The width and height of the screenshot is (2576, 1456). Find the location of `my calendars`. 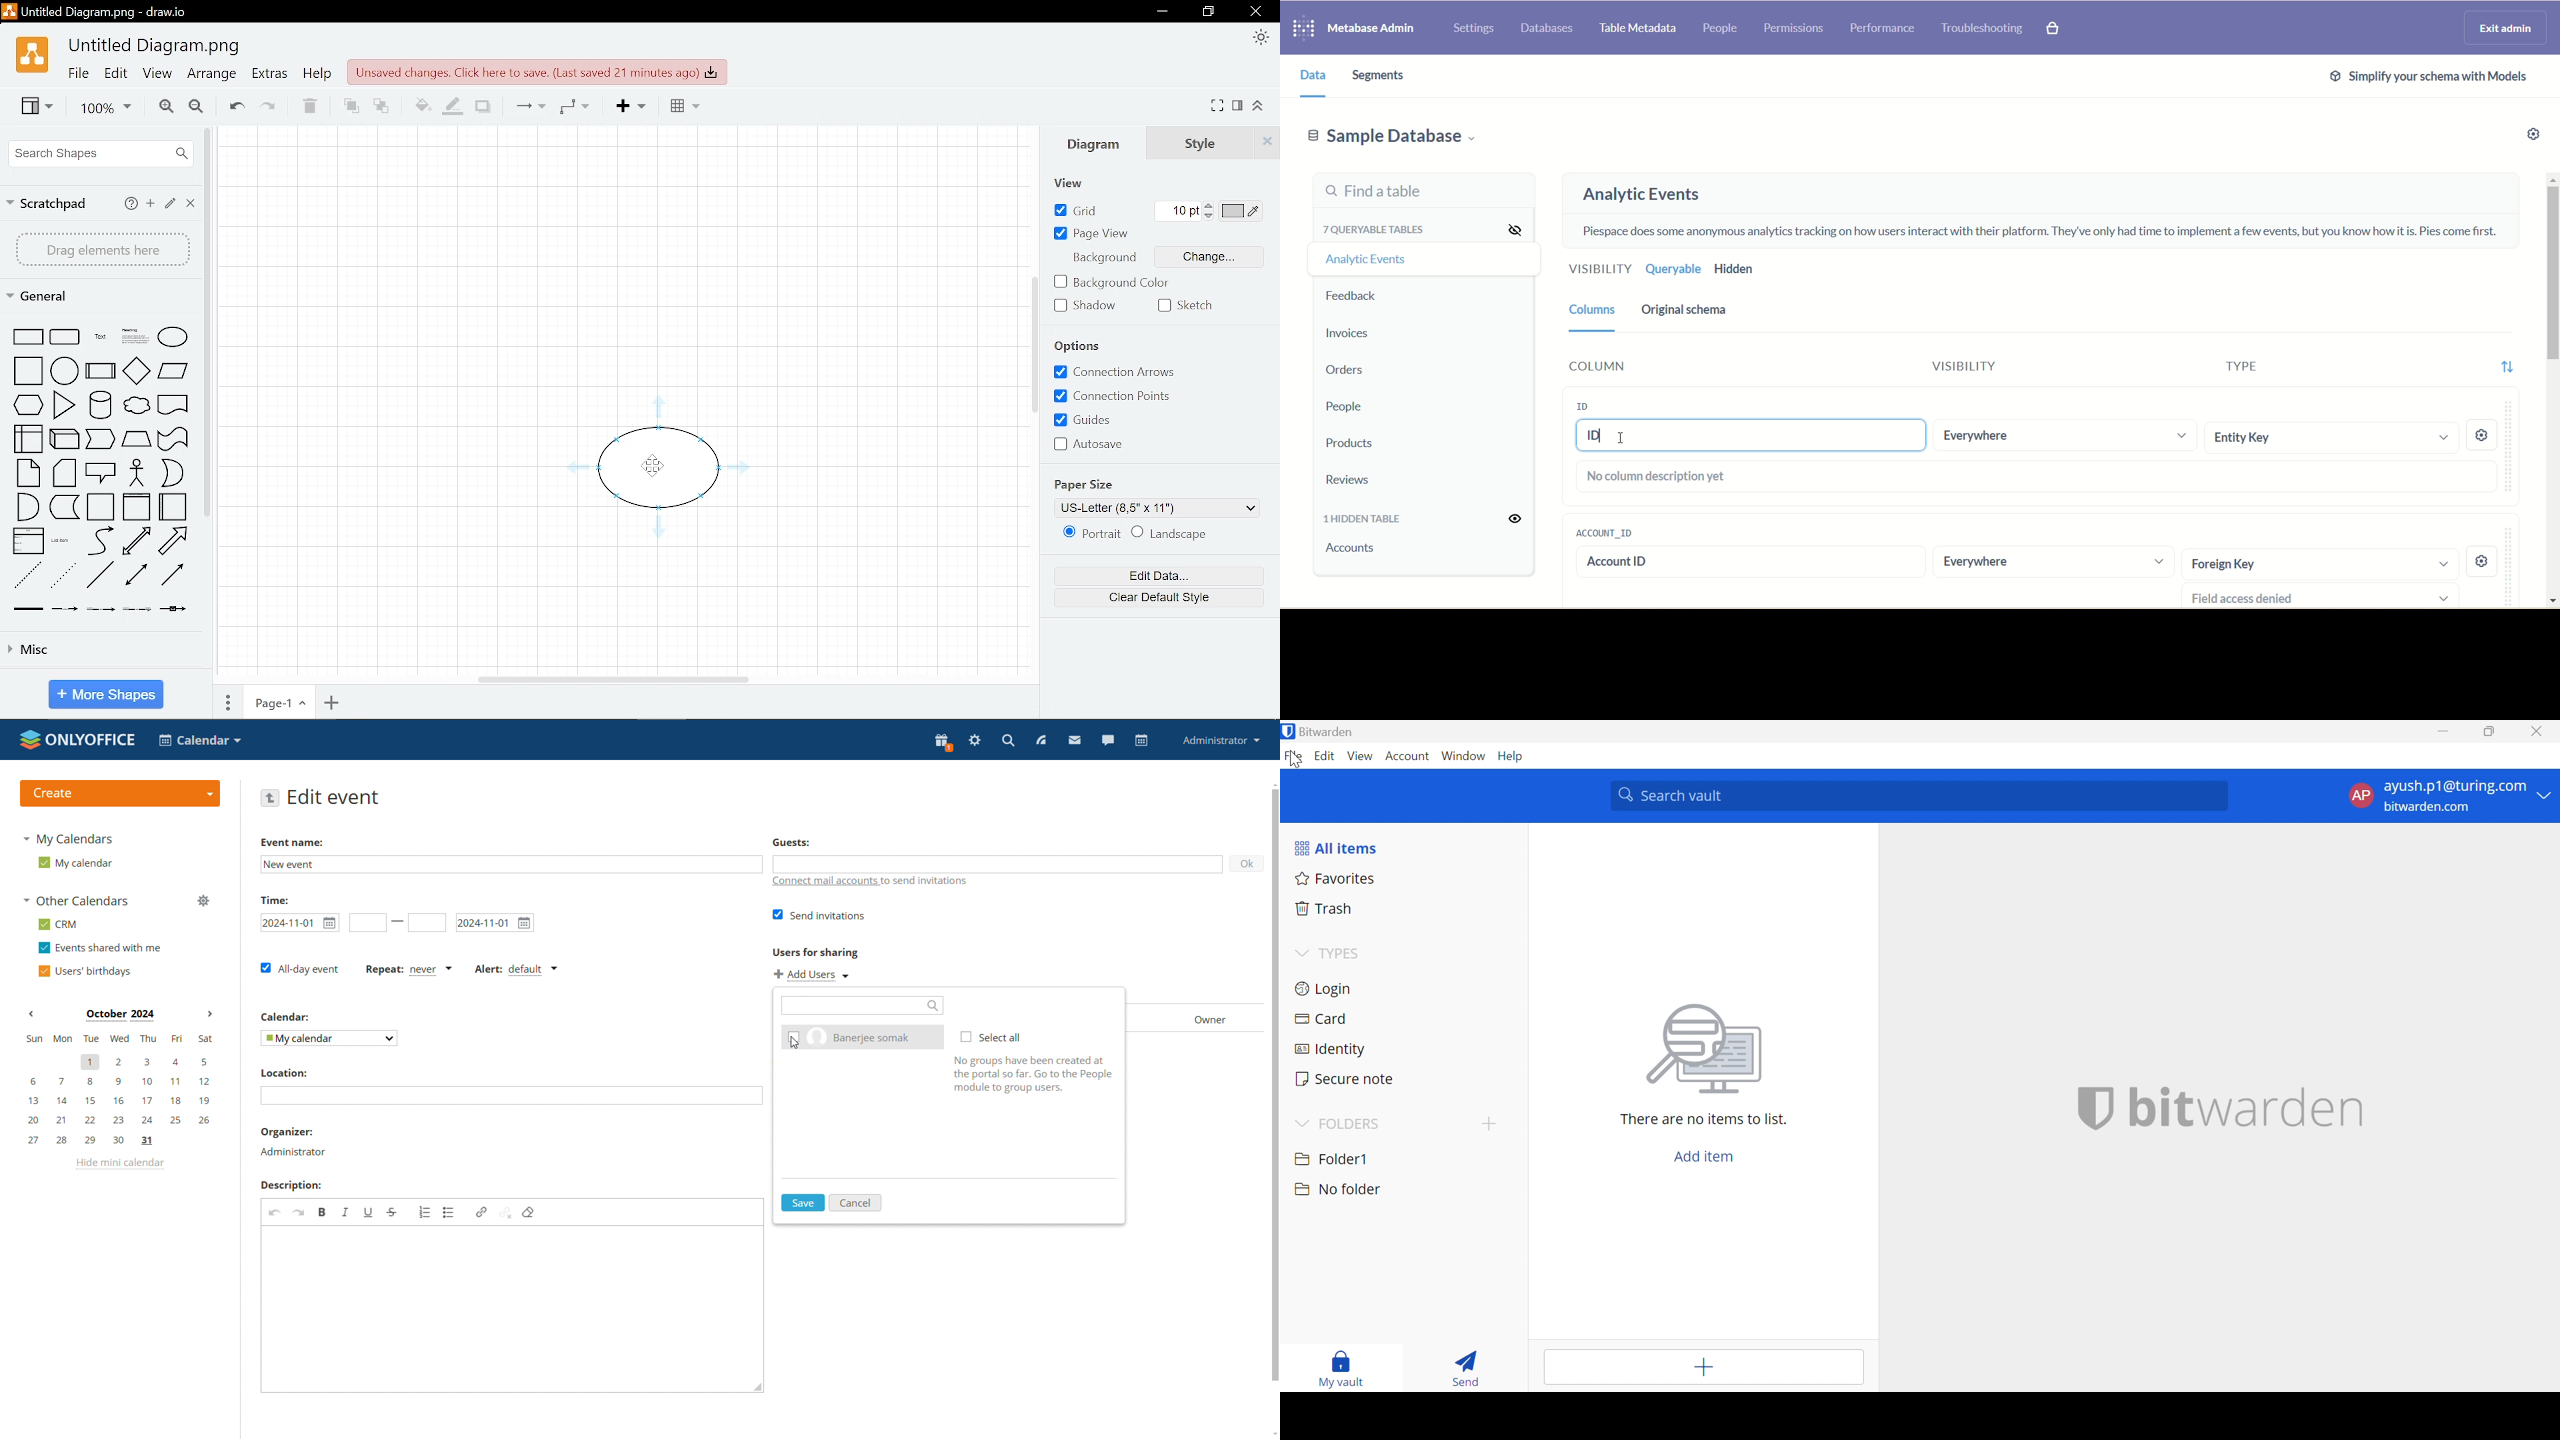

my calendars is located at coordinates (73, 841).